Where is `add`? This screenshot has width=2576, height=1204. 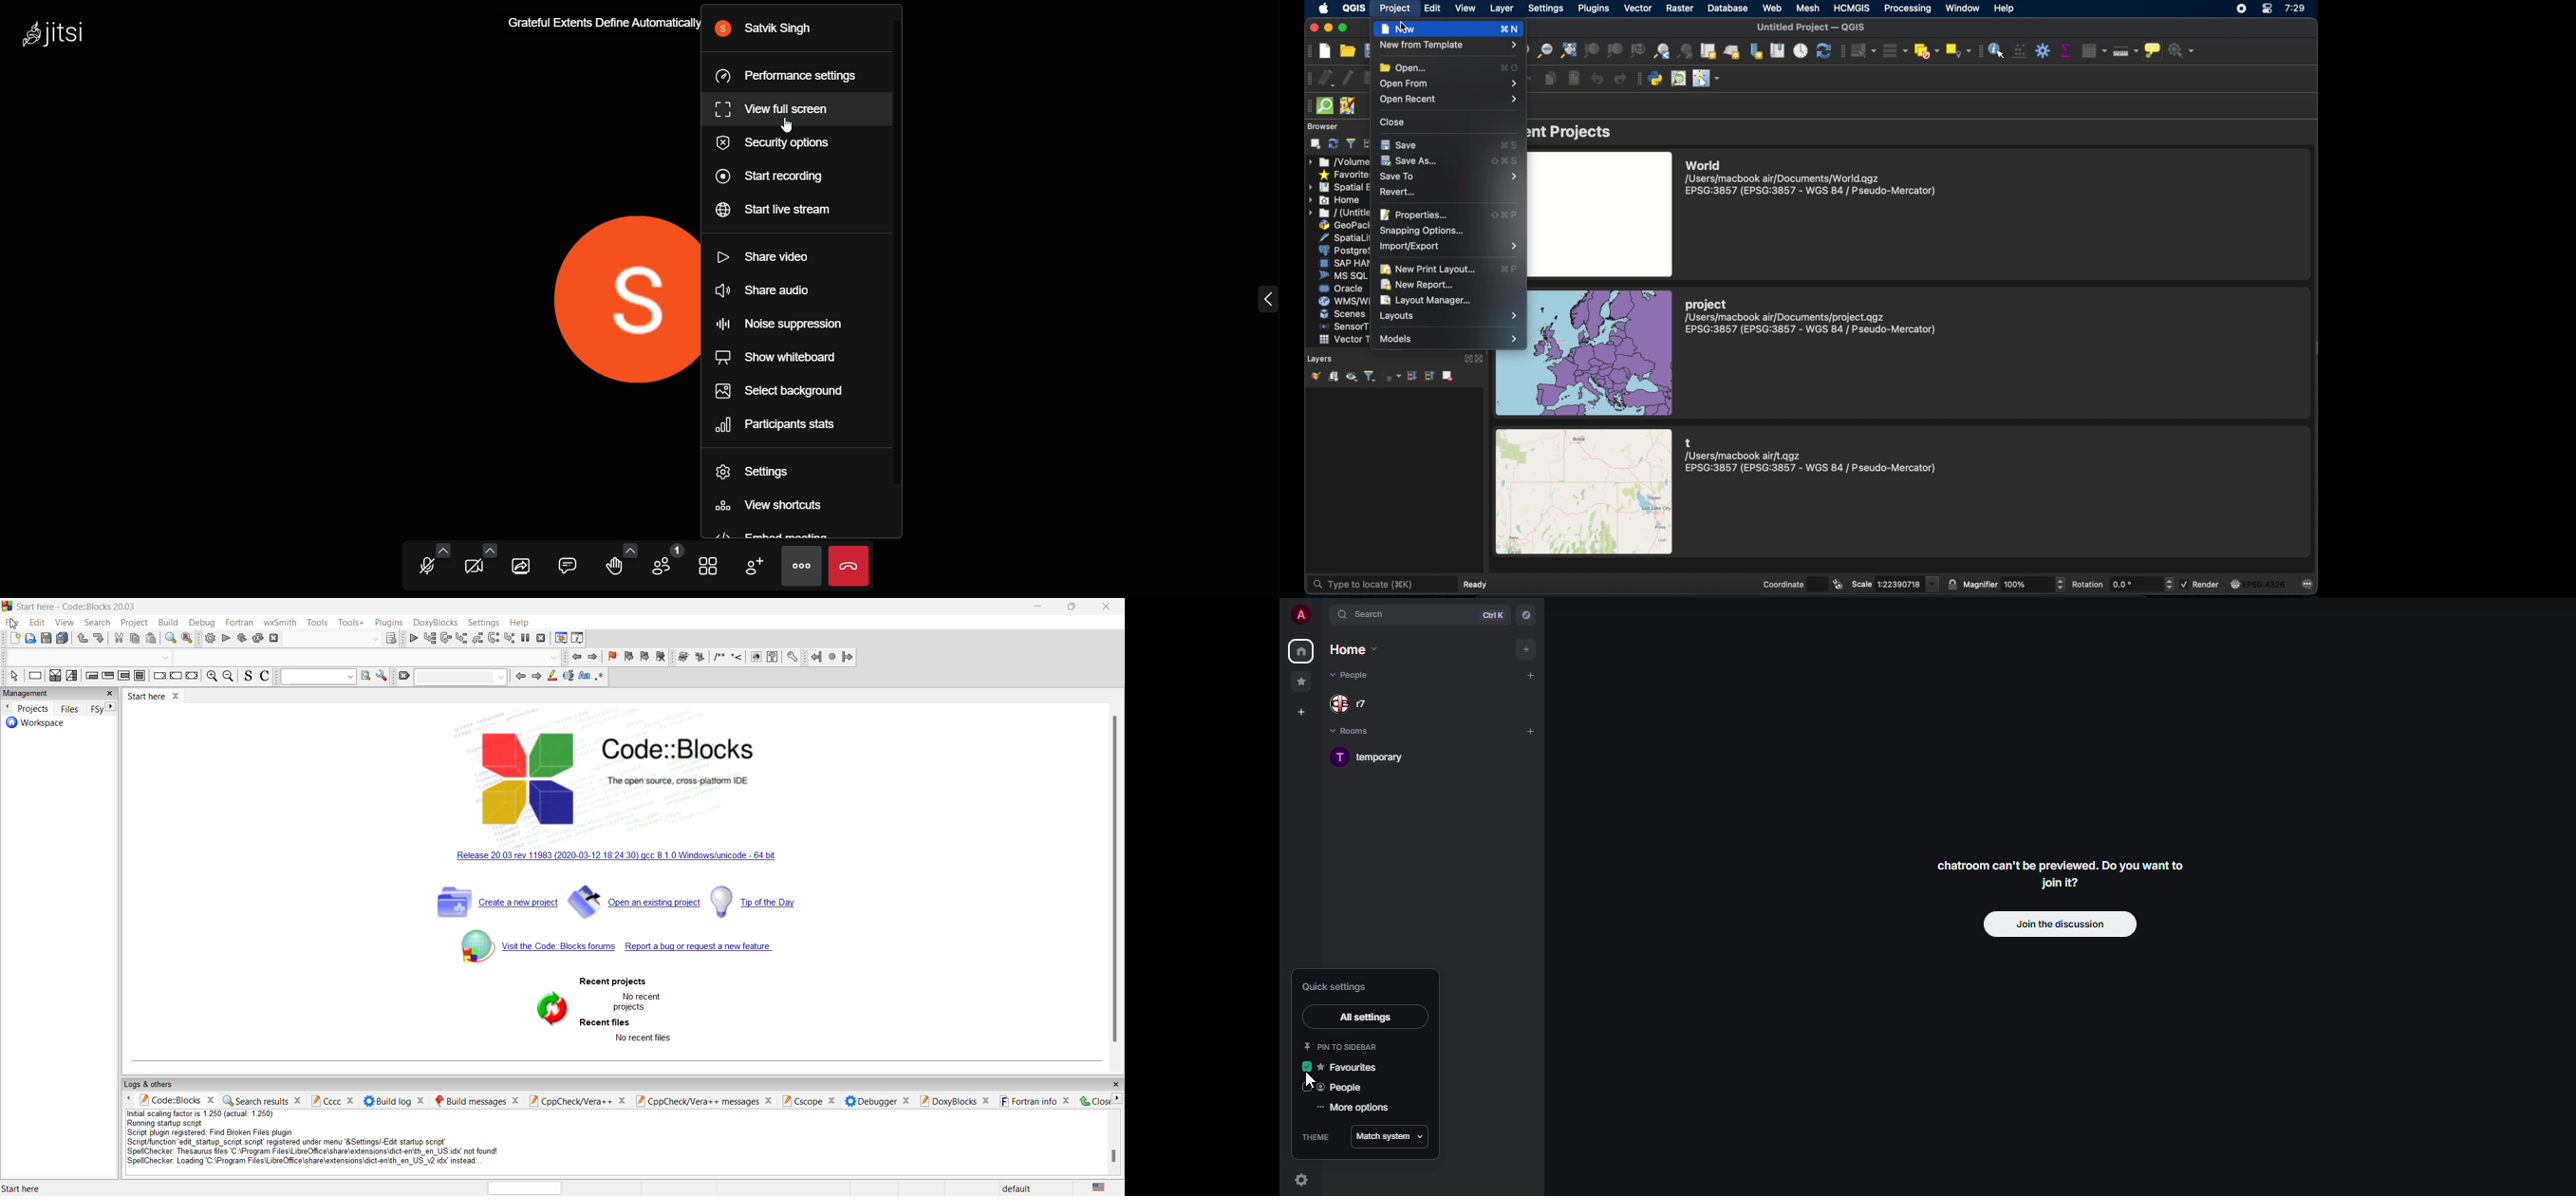
add is located at coordinates (1536, 732).